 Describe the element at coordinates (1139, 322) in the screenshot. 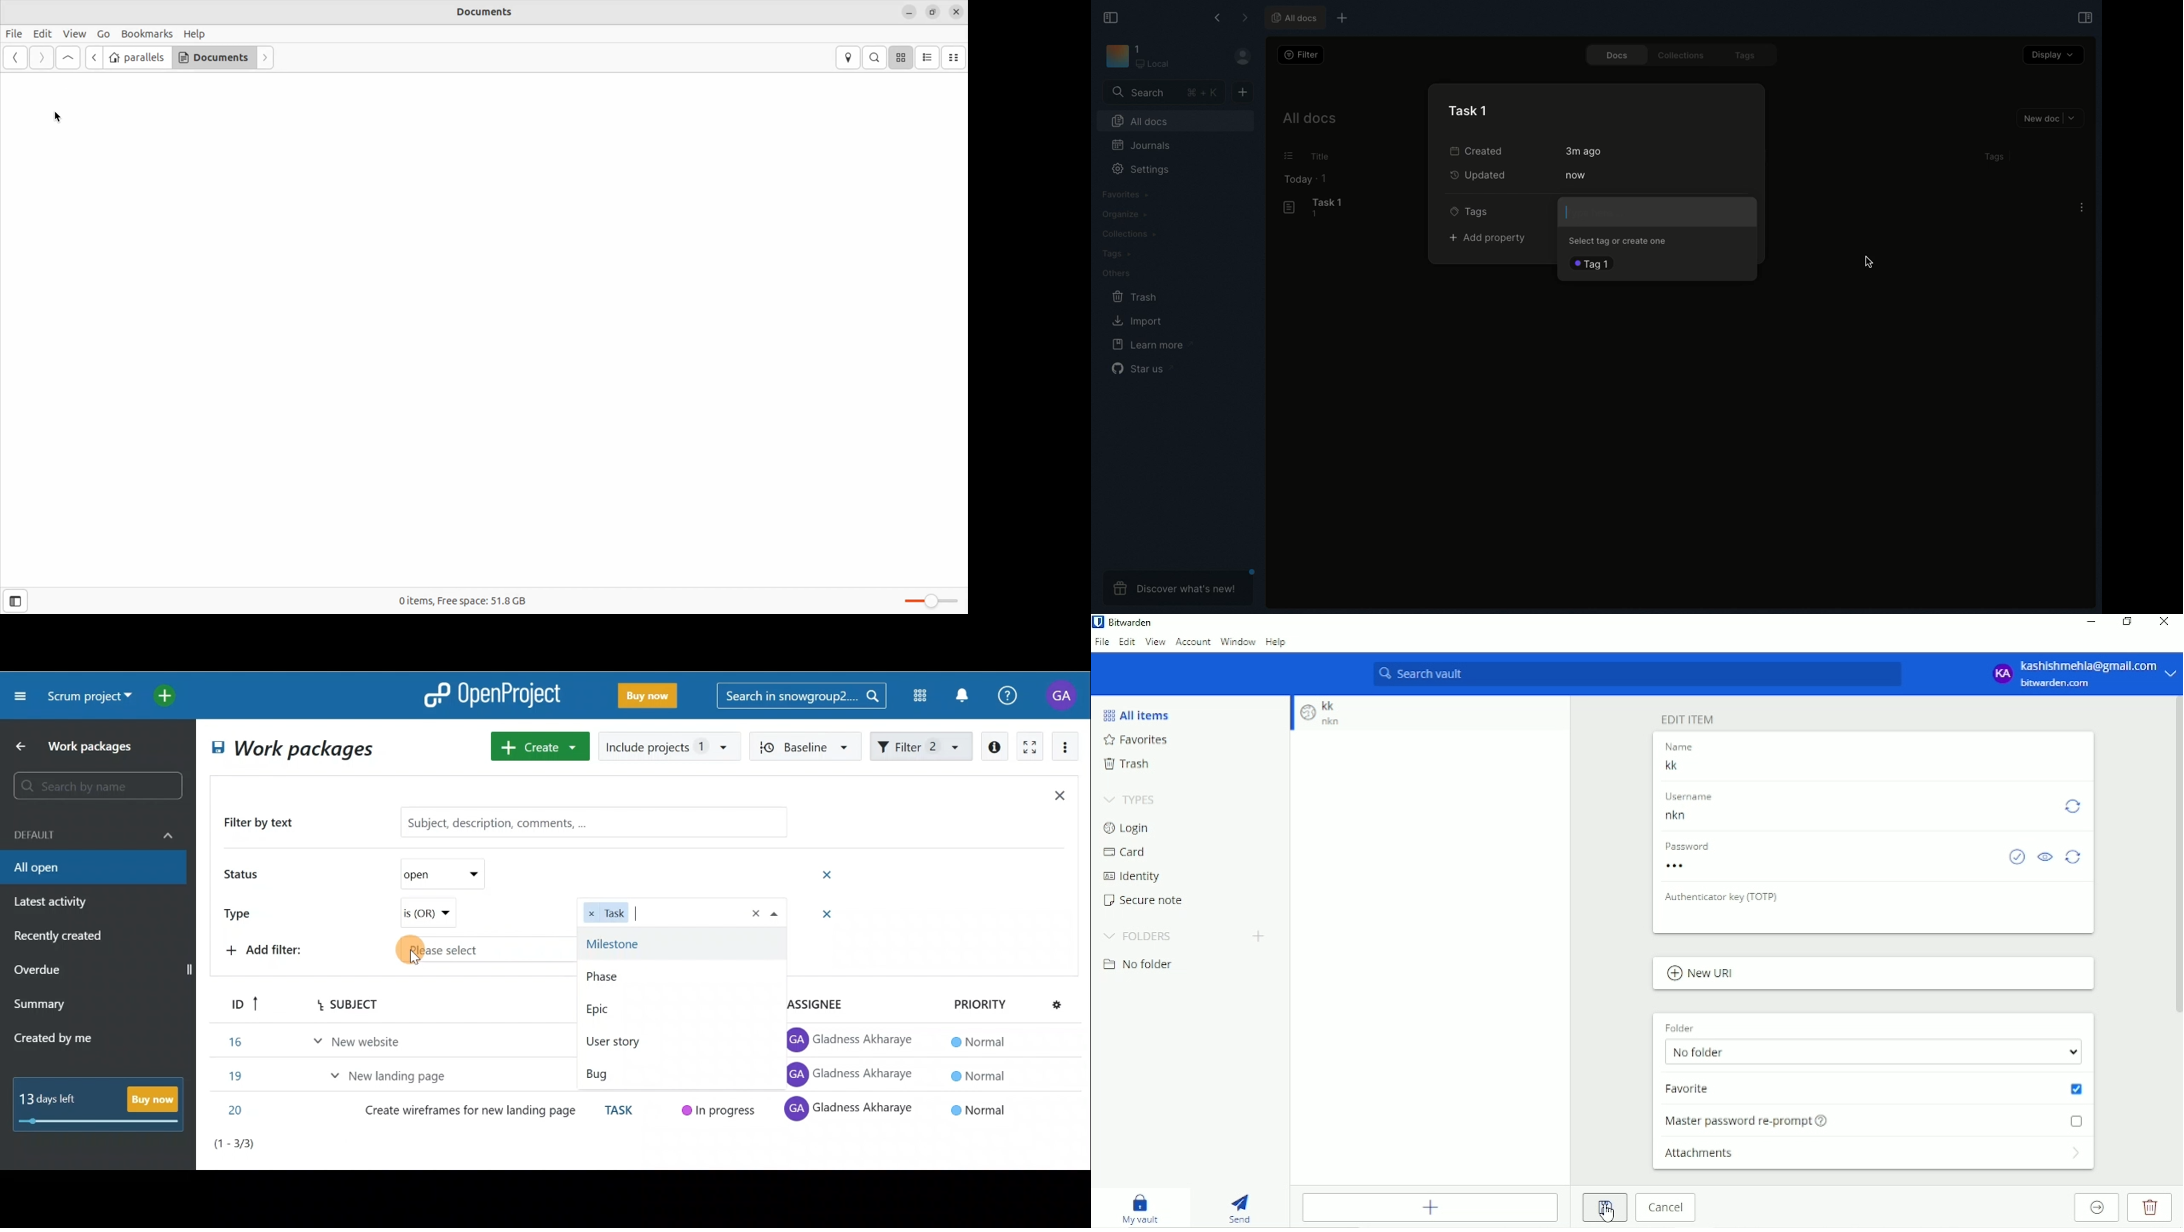

I see `Import` at that location.